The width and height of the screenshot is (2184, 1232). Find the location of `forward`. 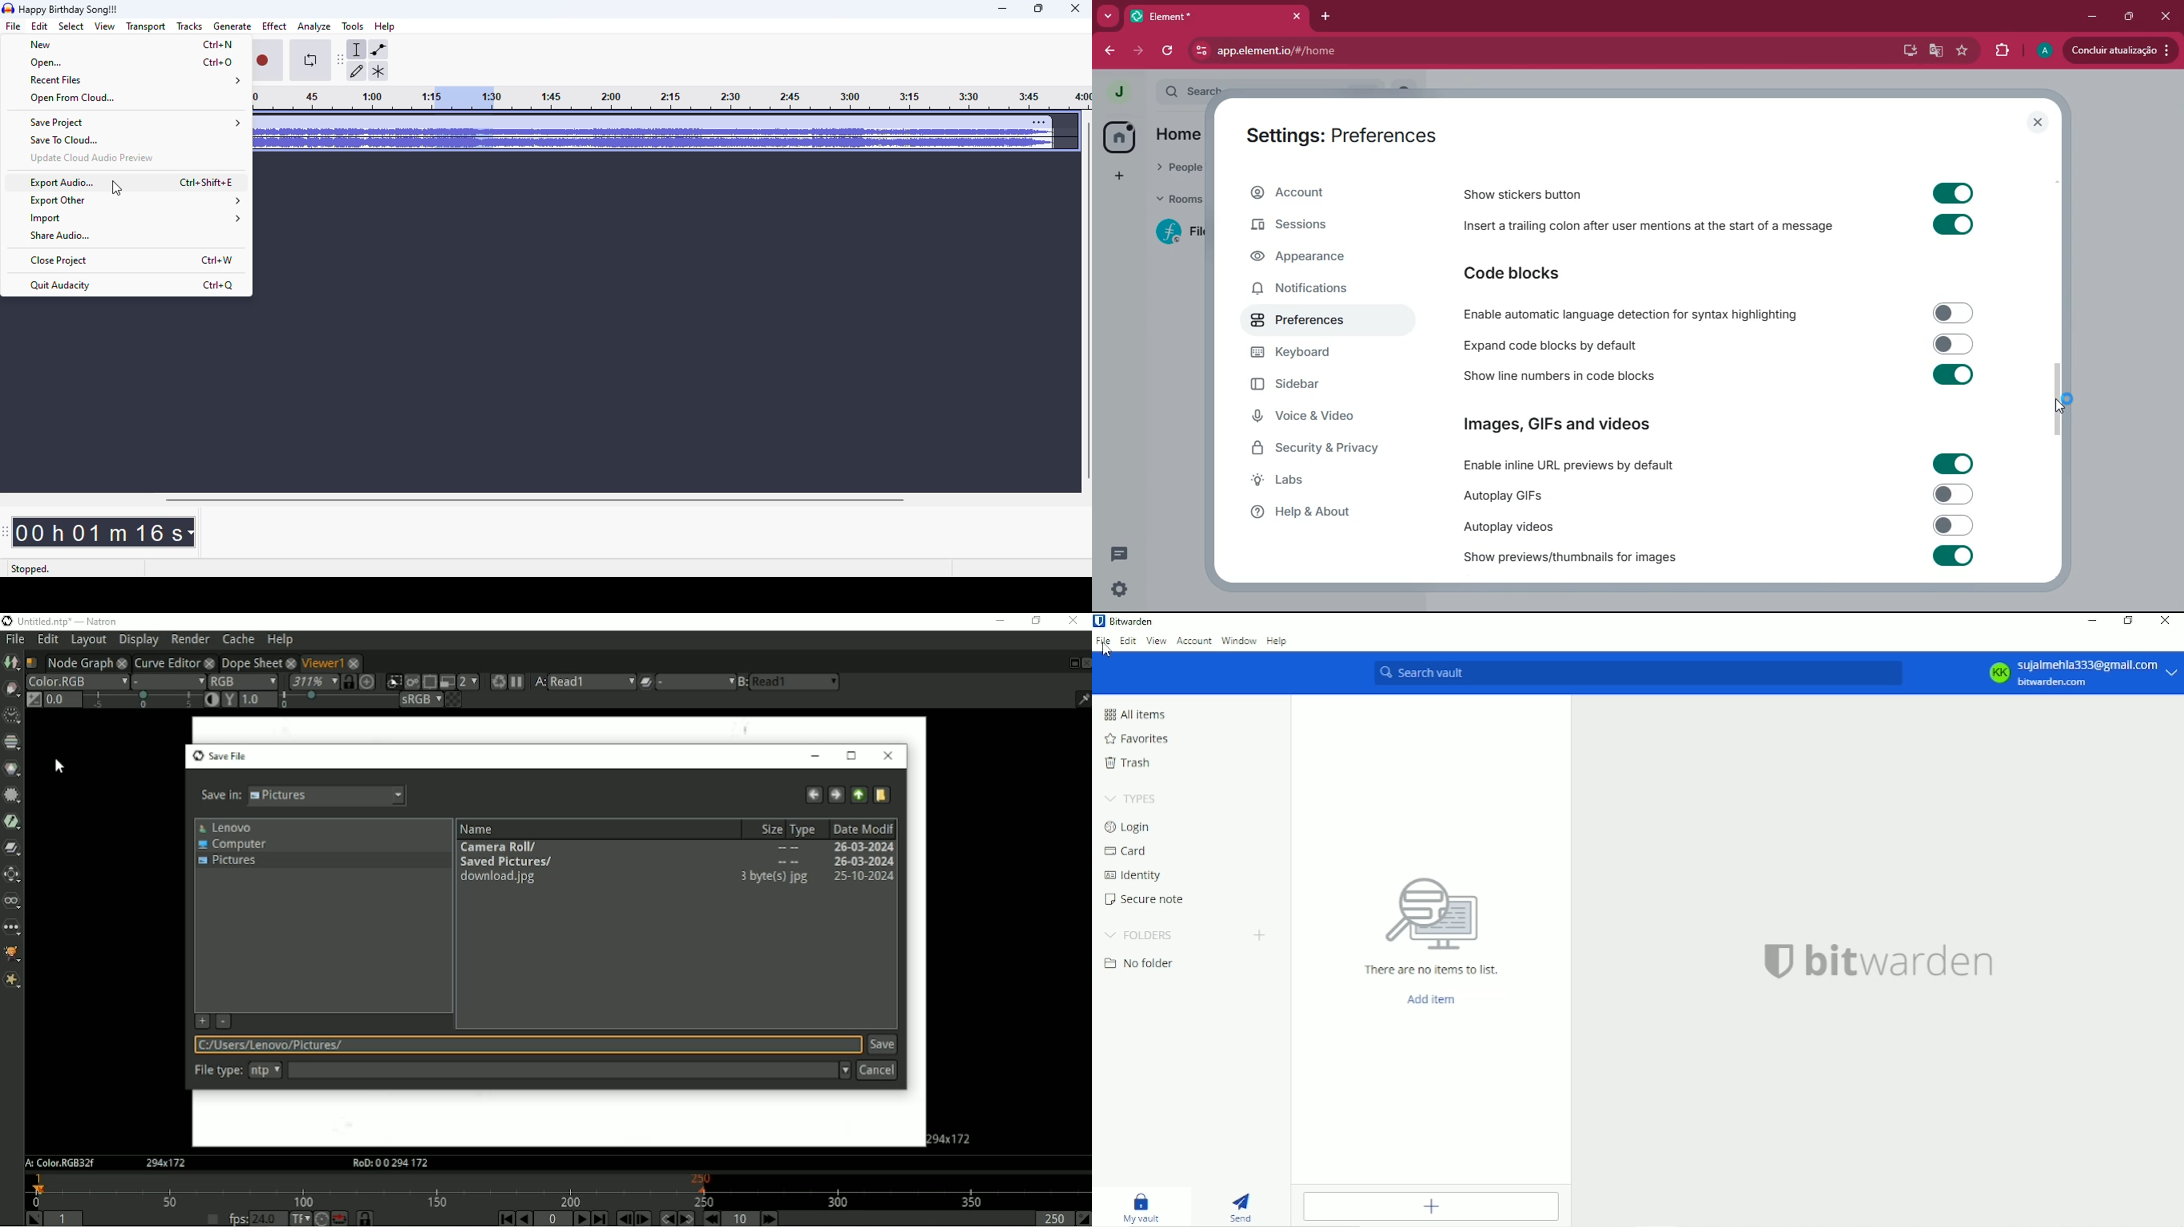

forward is located at coordinates (1137, 52).